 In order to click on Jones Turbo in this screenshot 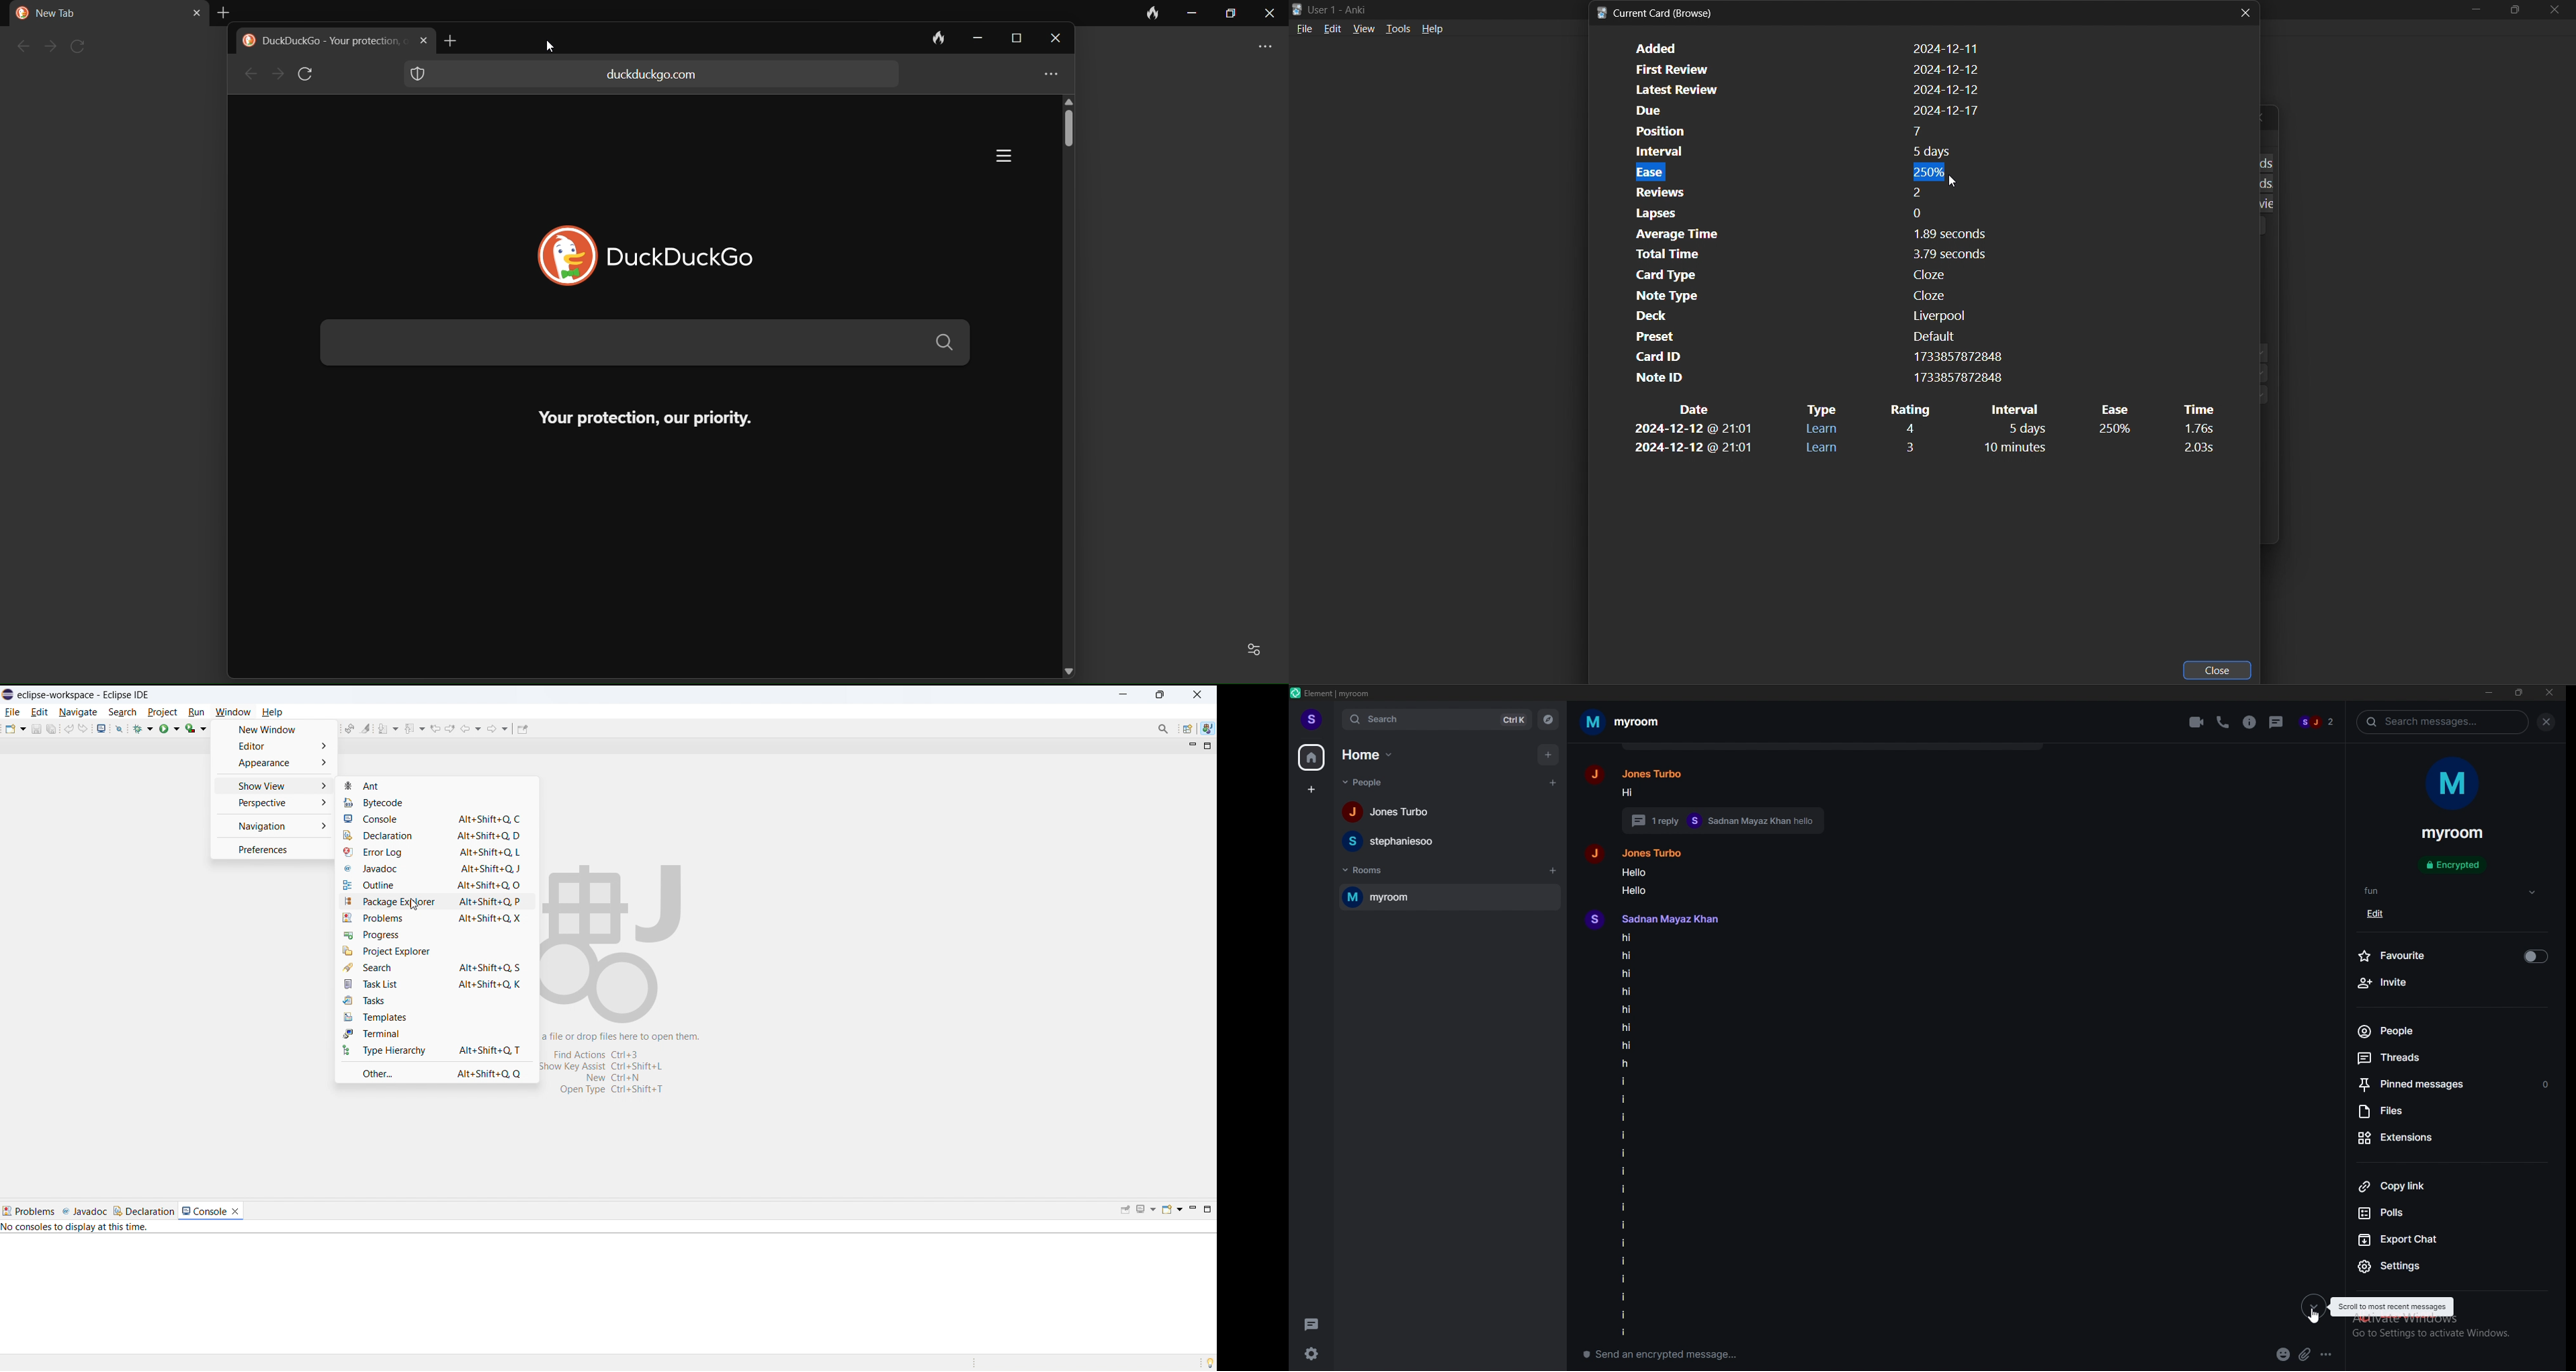, I will do `click(1445, 813)`.